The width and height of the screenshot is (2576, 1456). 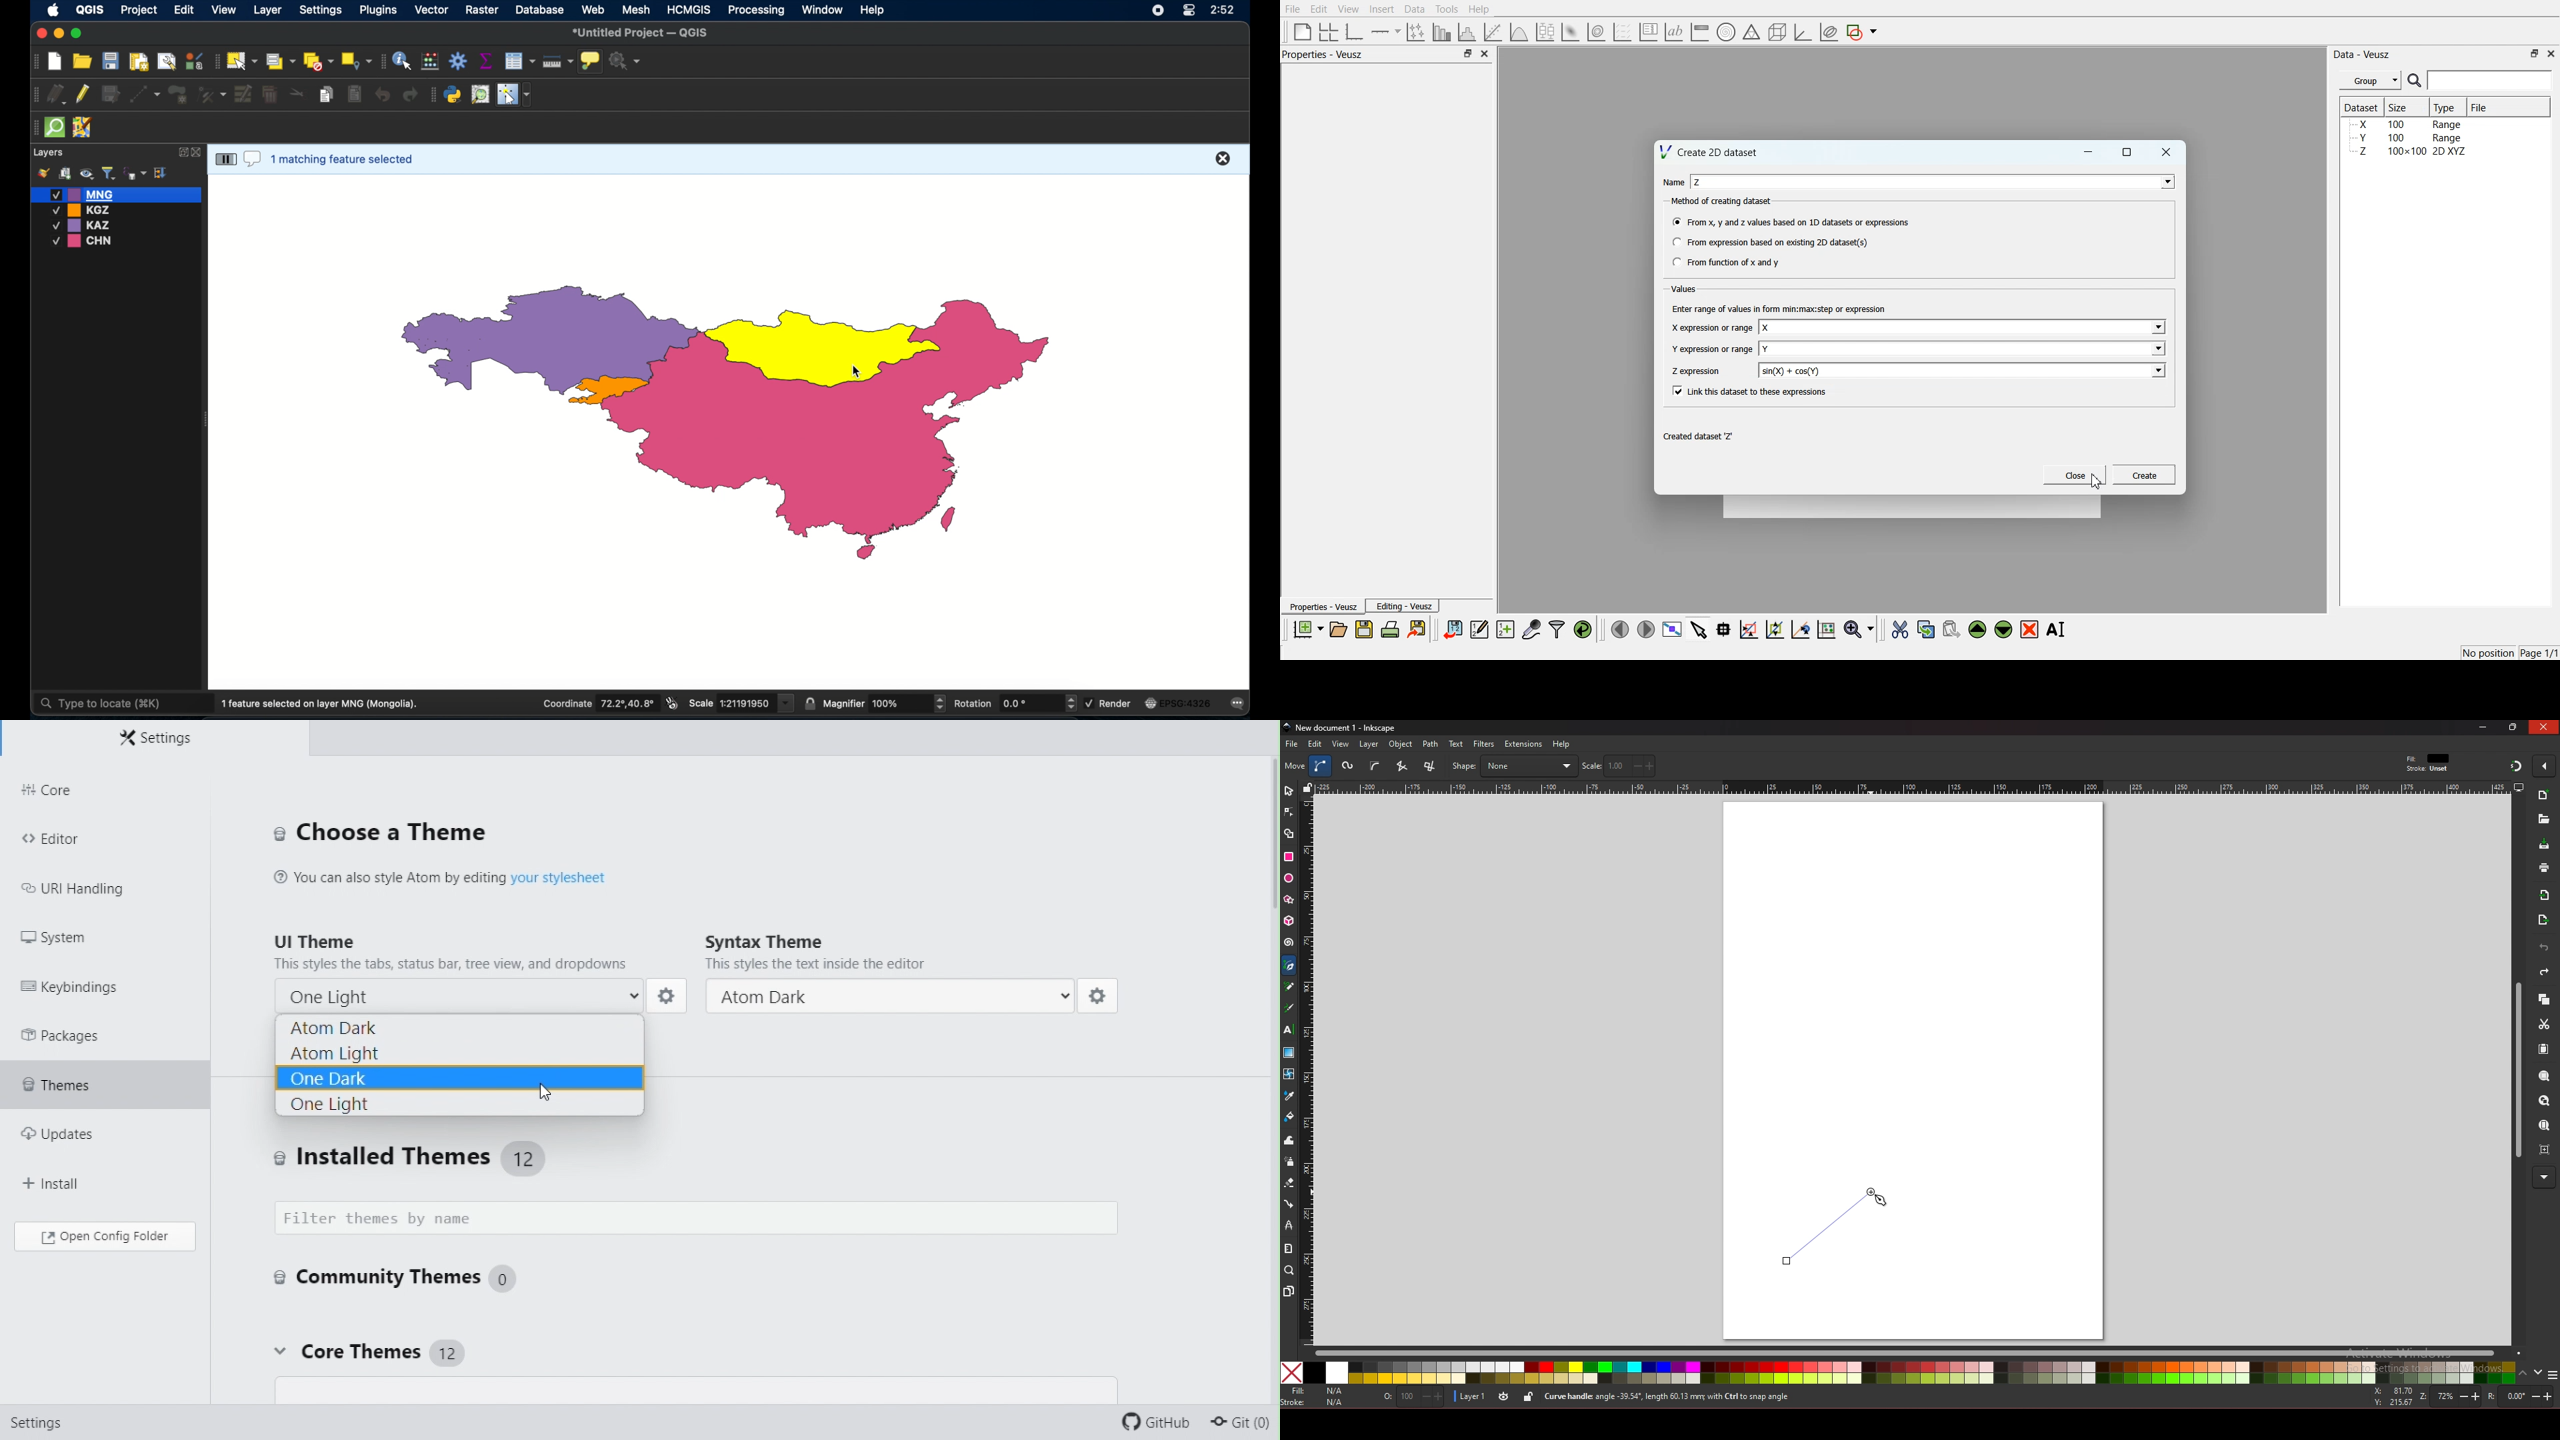 What do you see at coordinates (107, 1239) in the screenshot?
I see `Open config folder` at bounding box center [107, 1239].